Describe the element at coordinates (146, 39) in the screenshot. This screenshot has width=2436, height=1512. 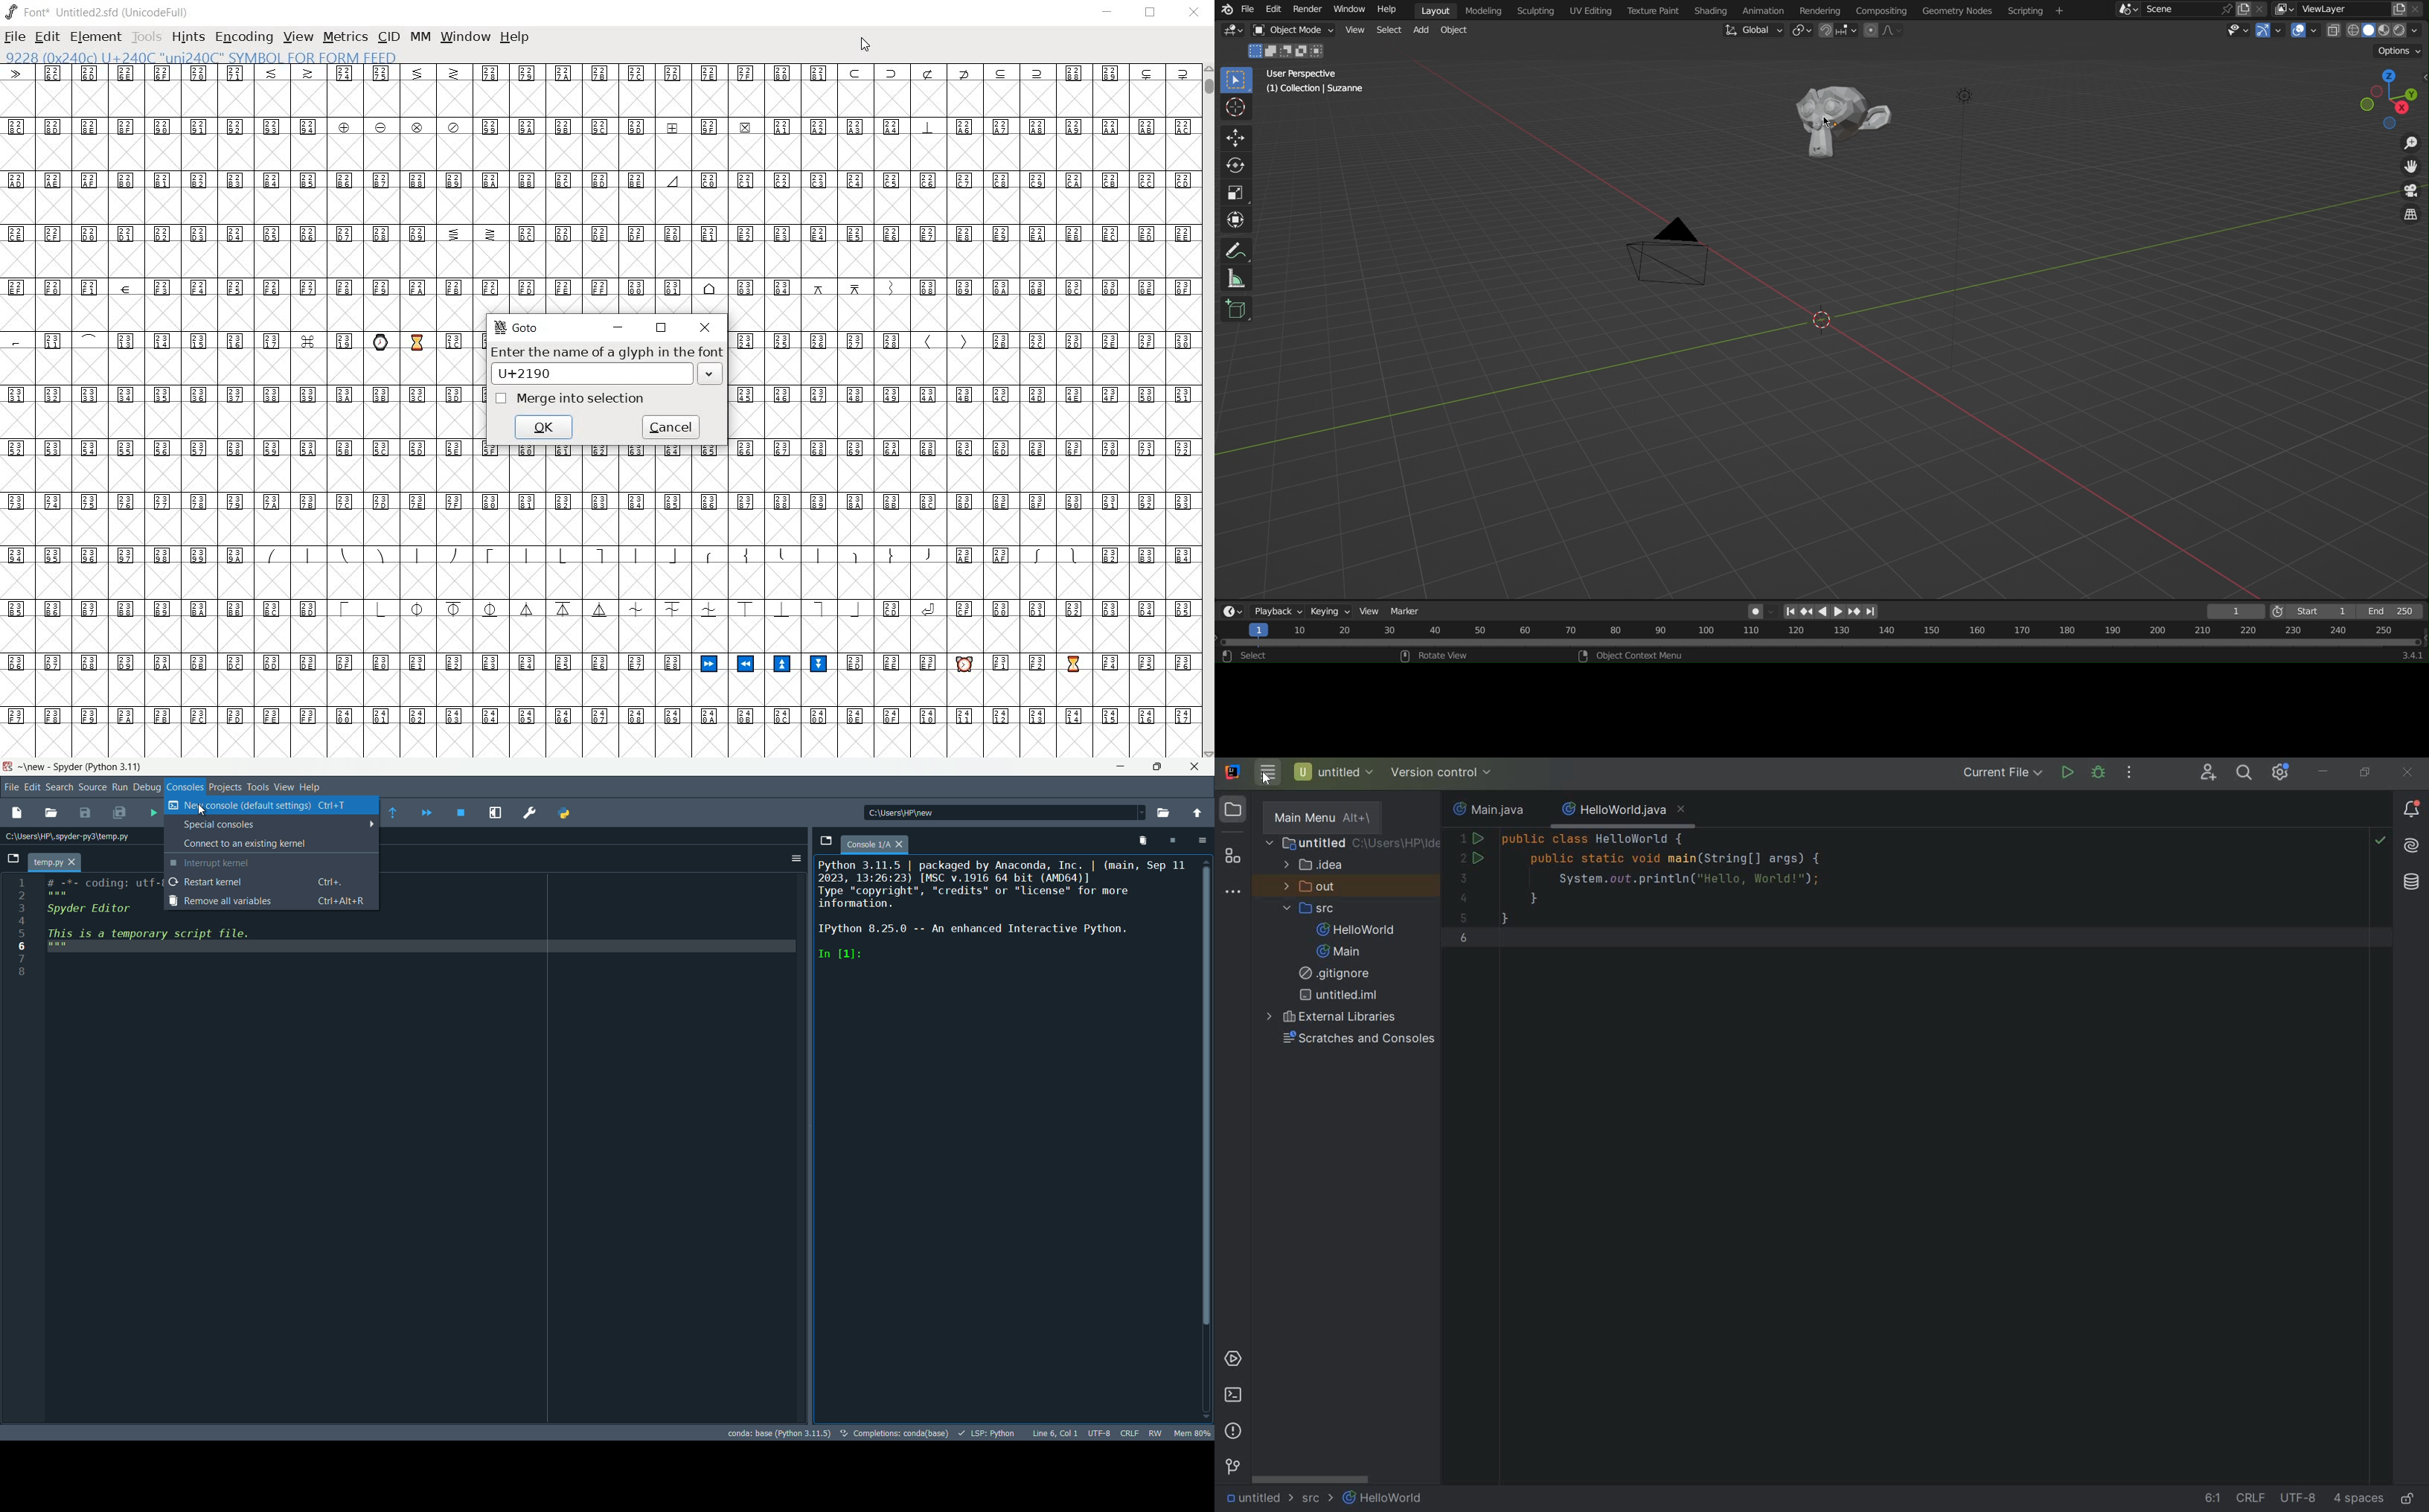
I see `tools` at that location.